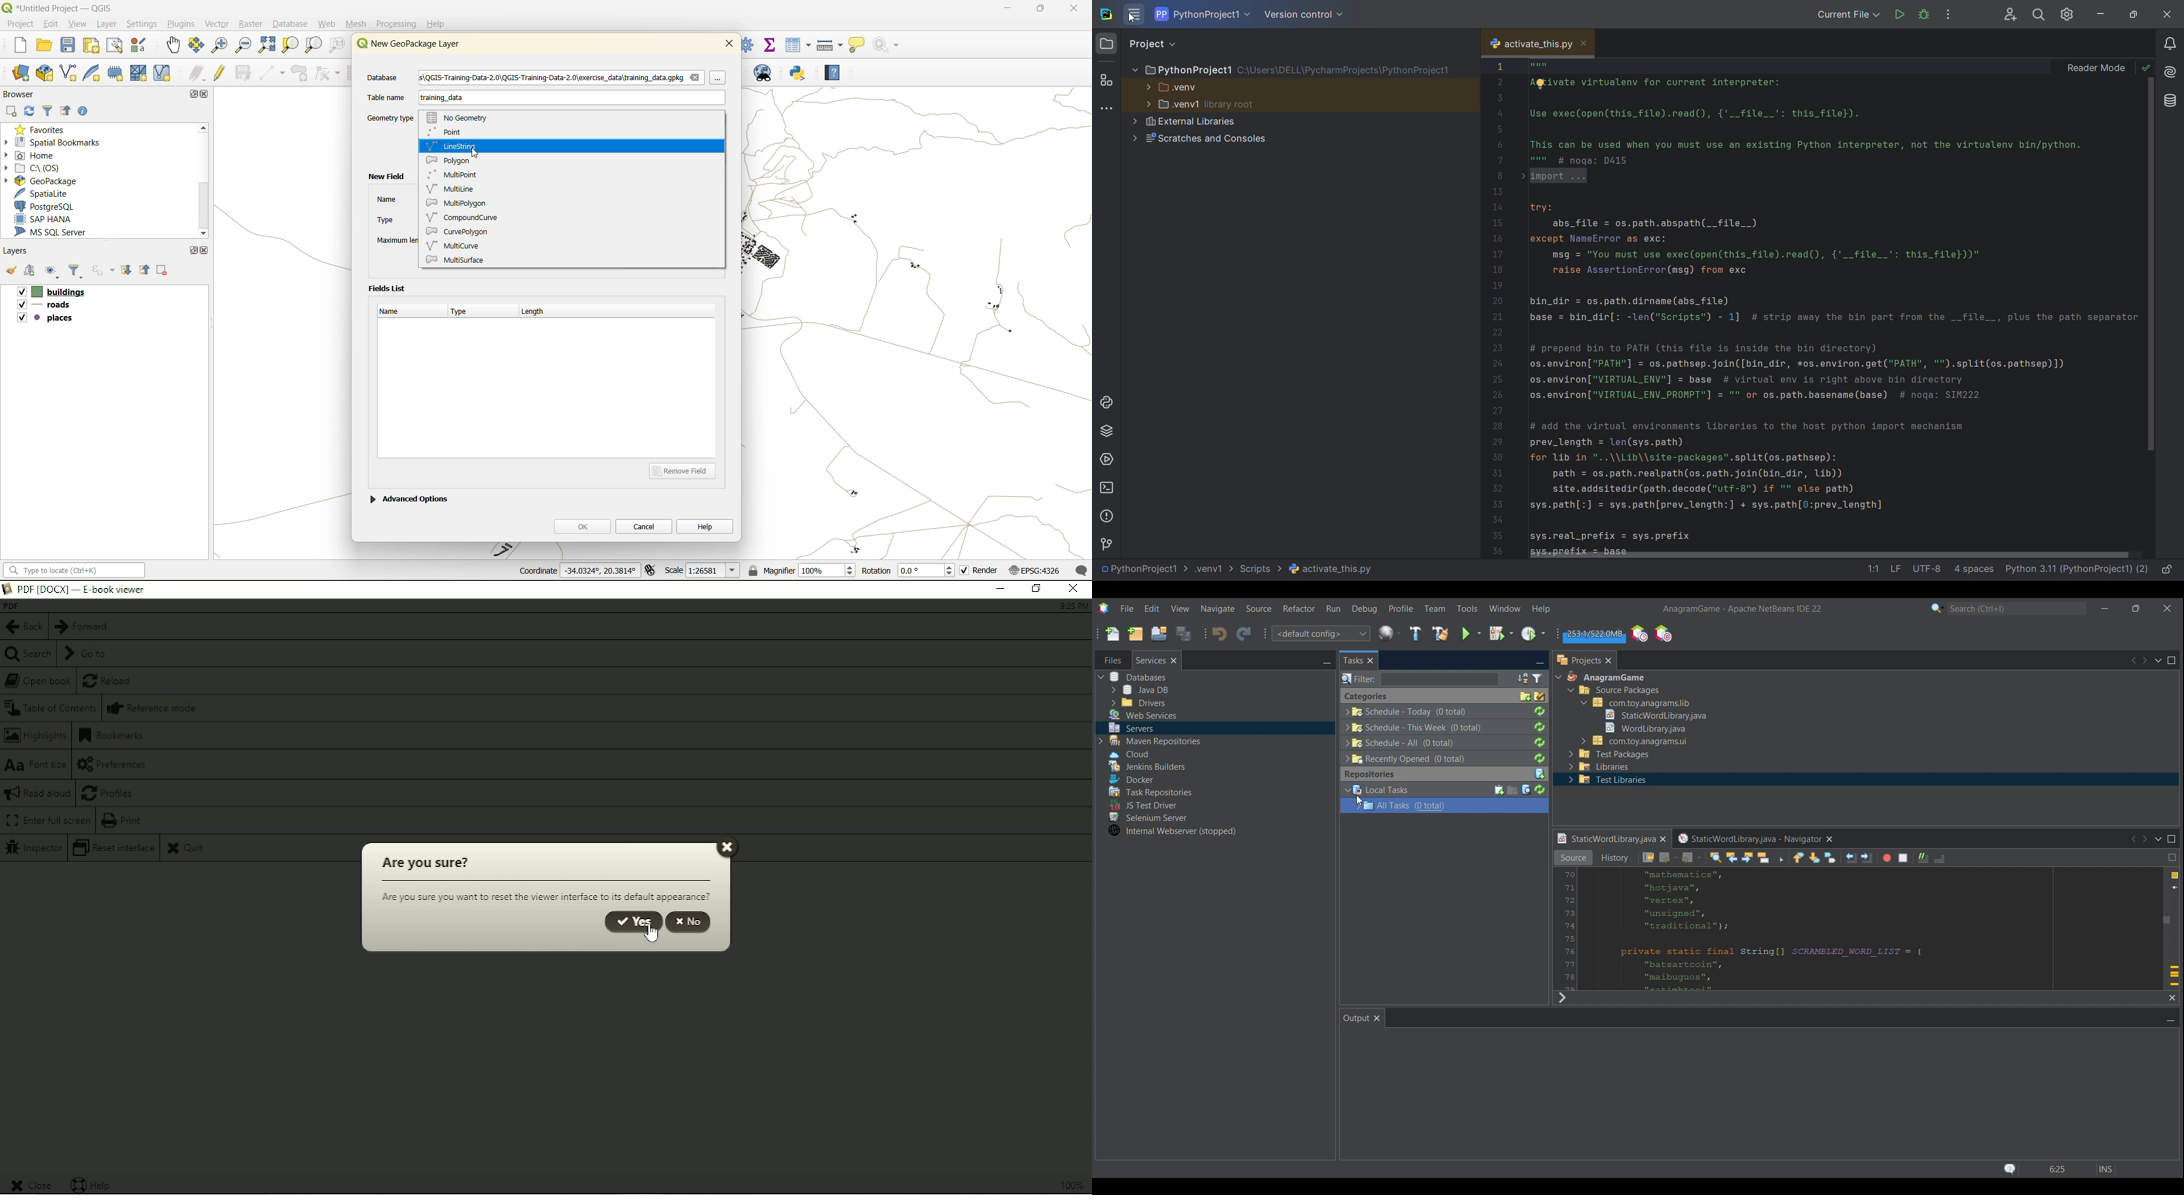  Describe the element at coordinates (45, 47) in the screenshot. I see `open` at that location.